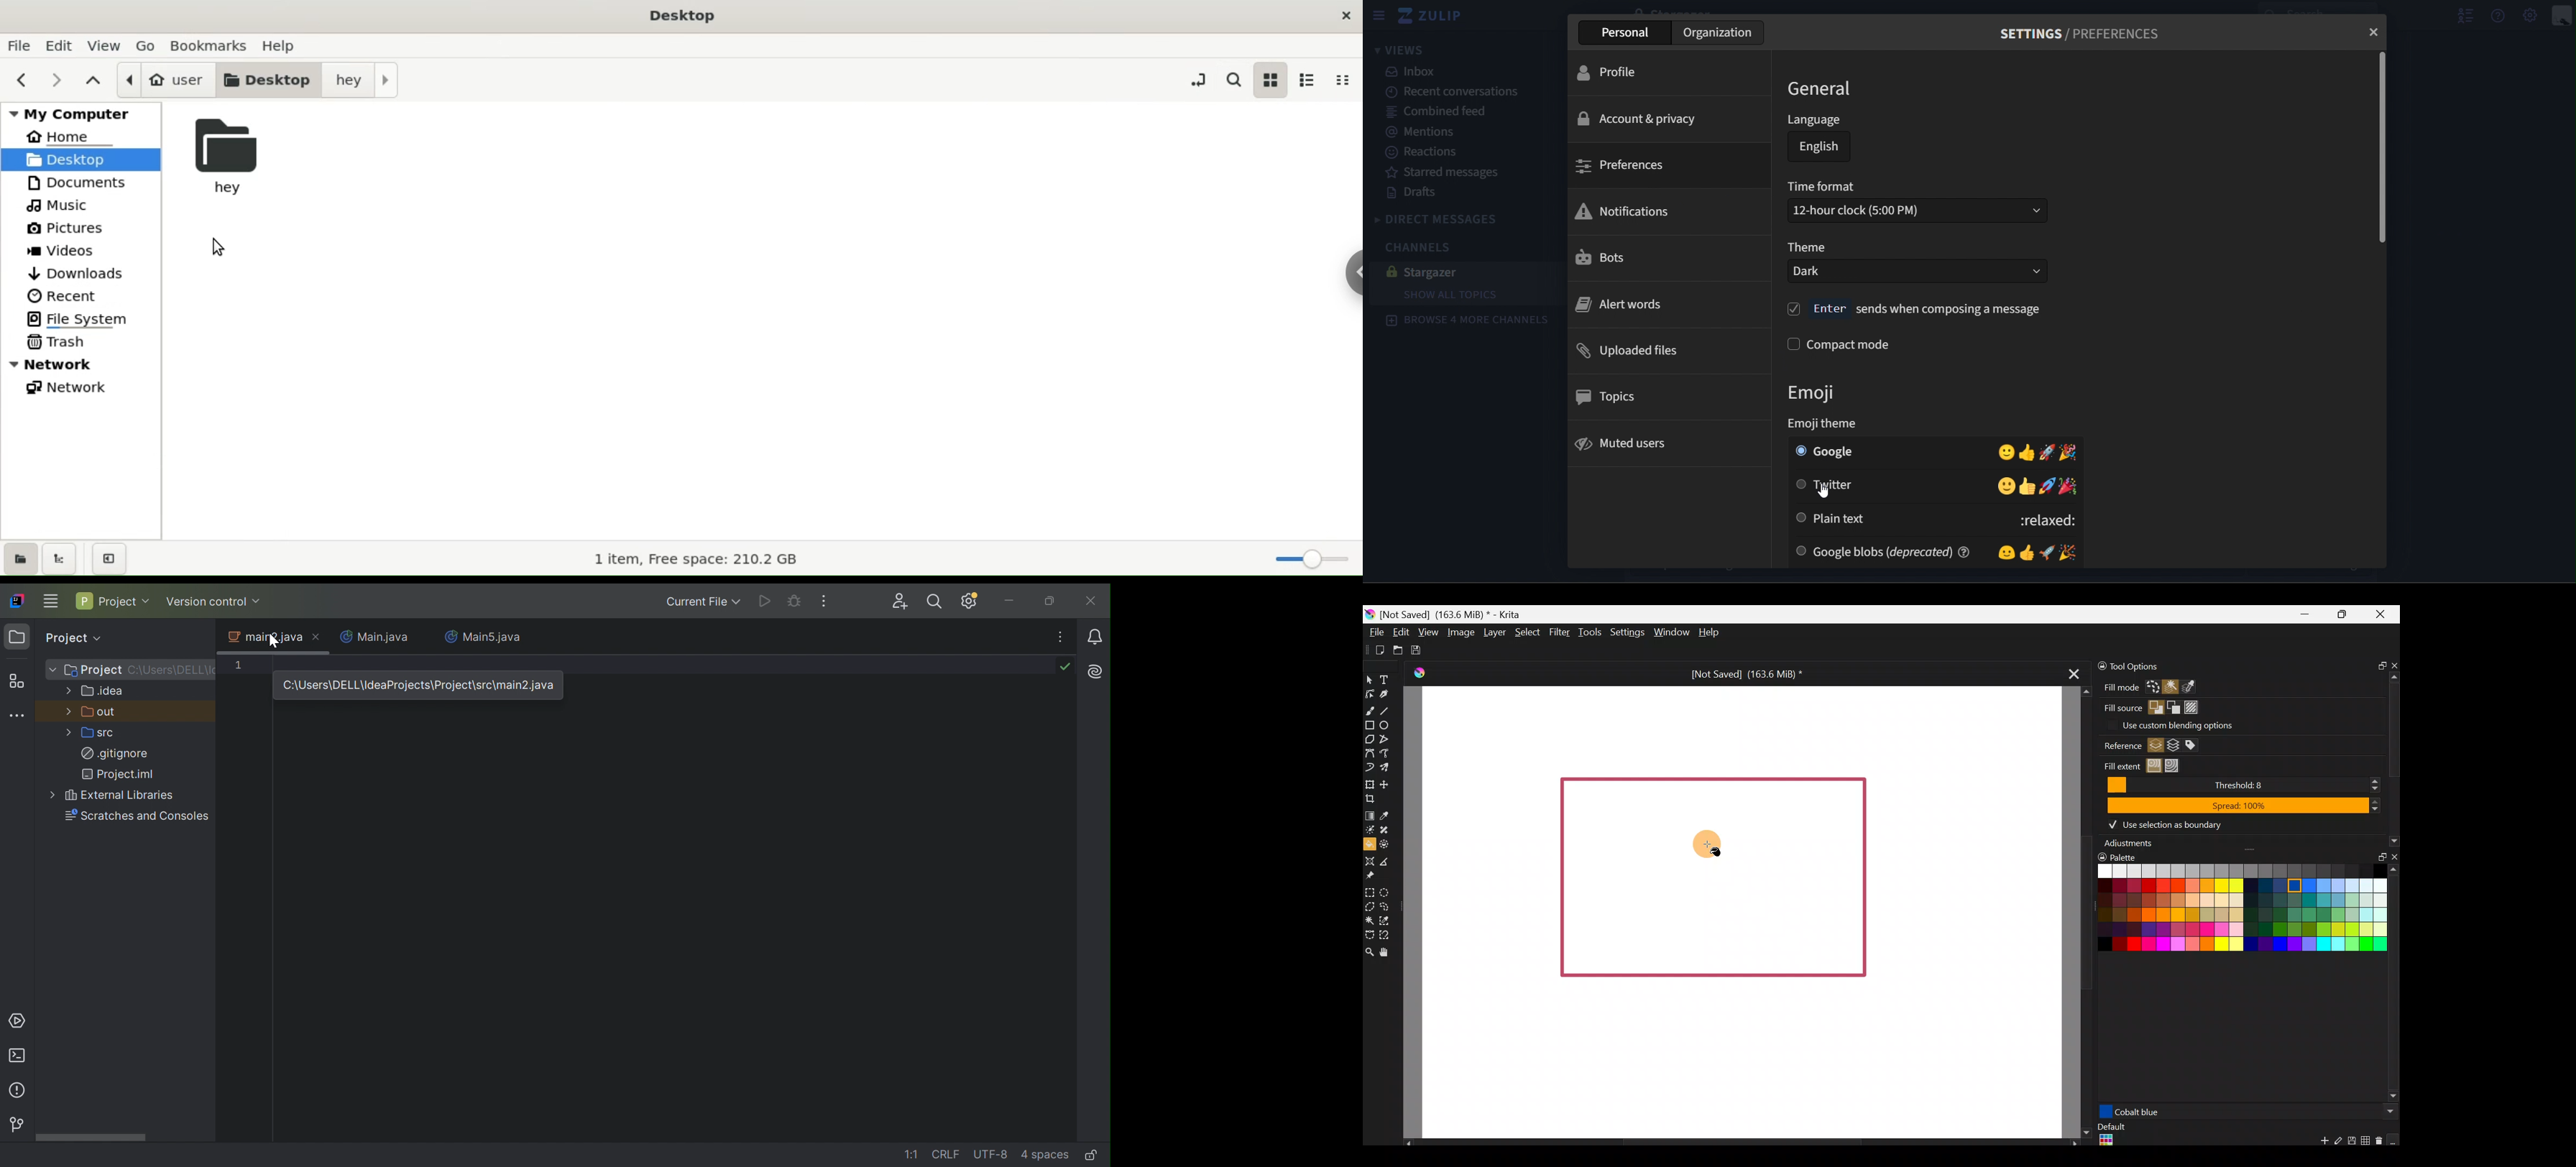  Describe the element at coordinates (1370, 860) in the screenshot. I see `Assistant tool` at that location.